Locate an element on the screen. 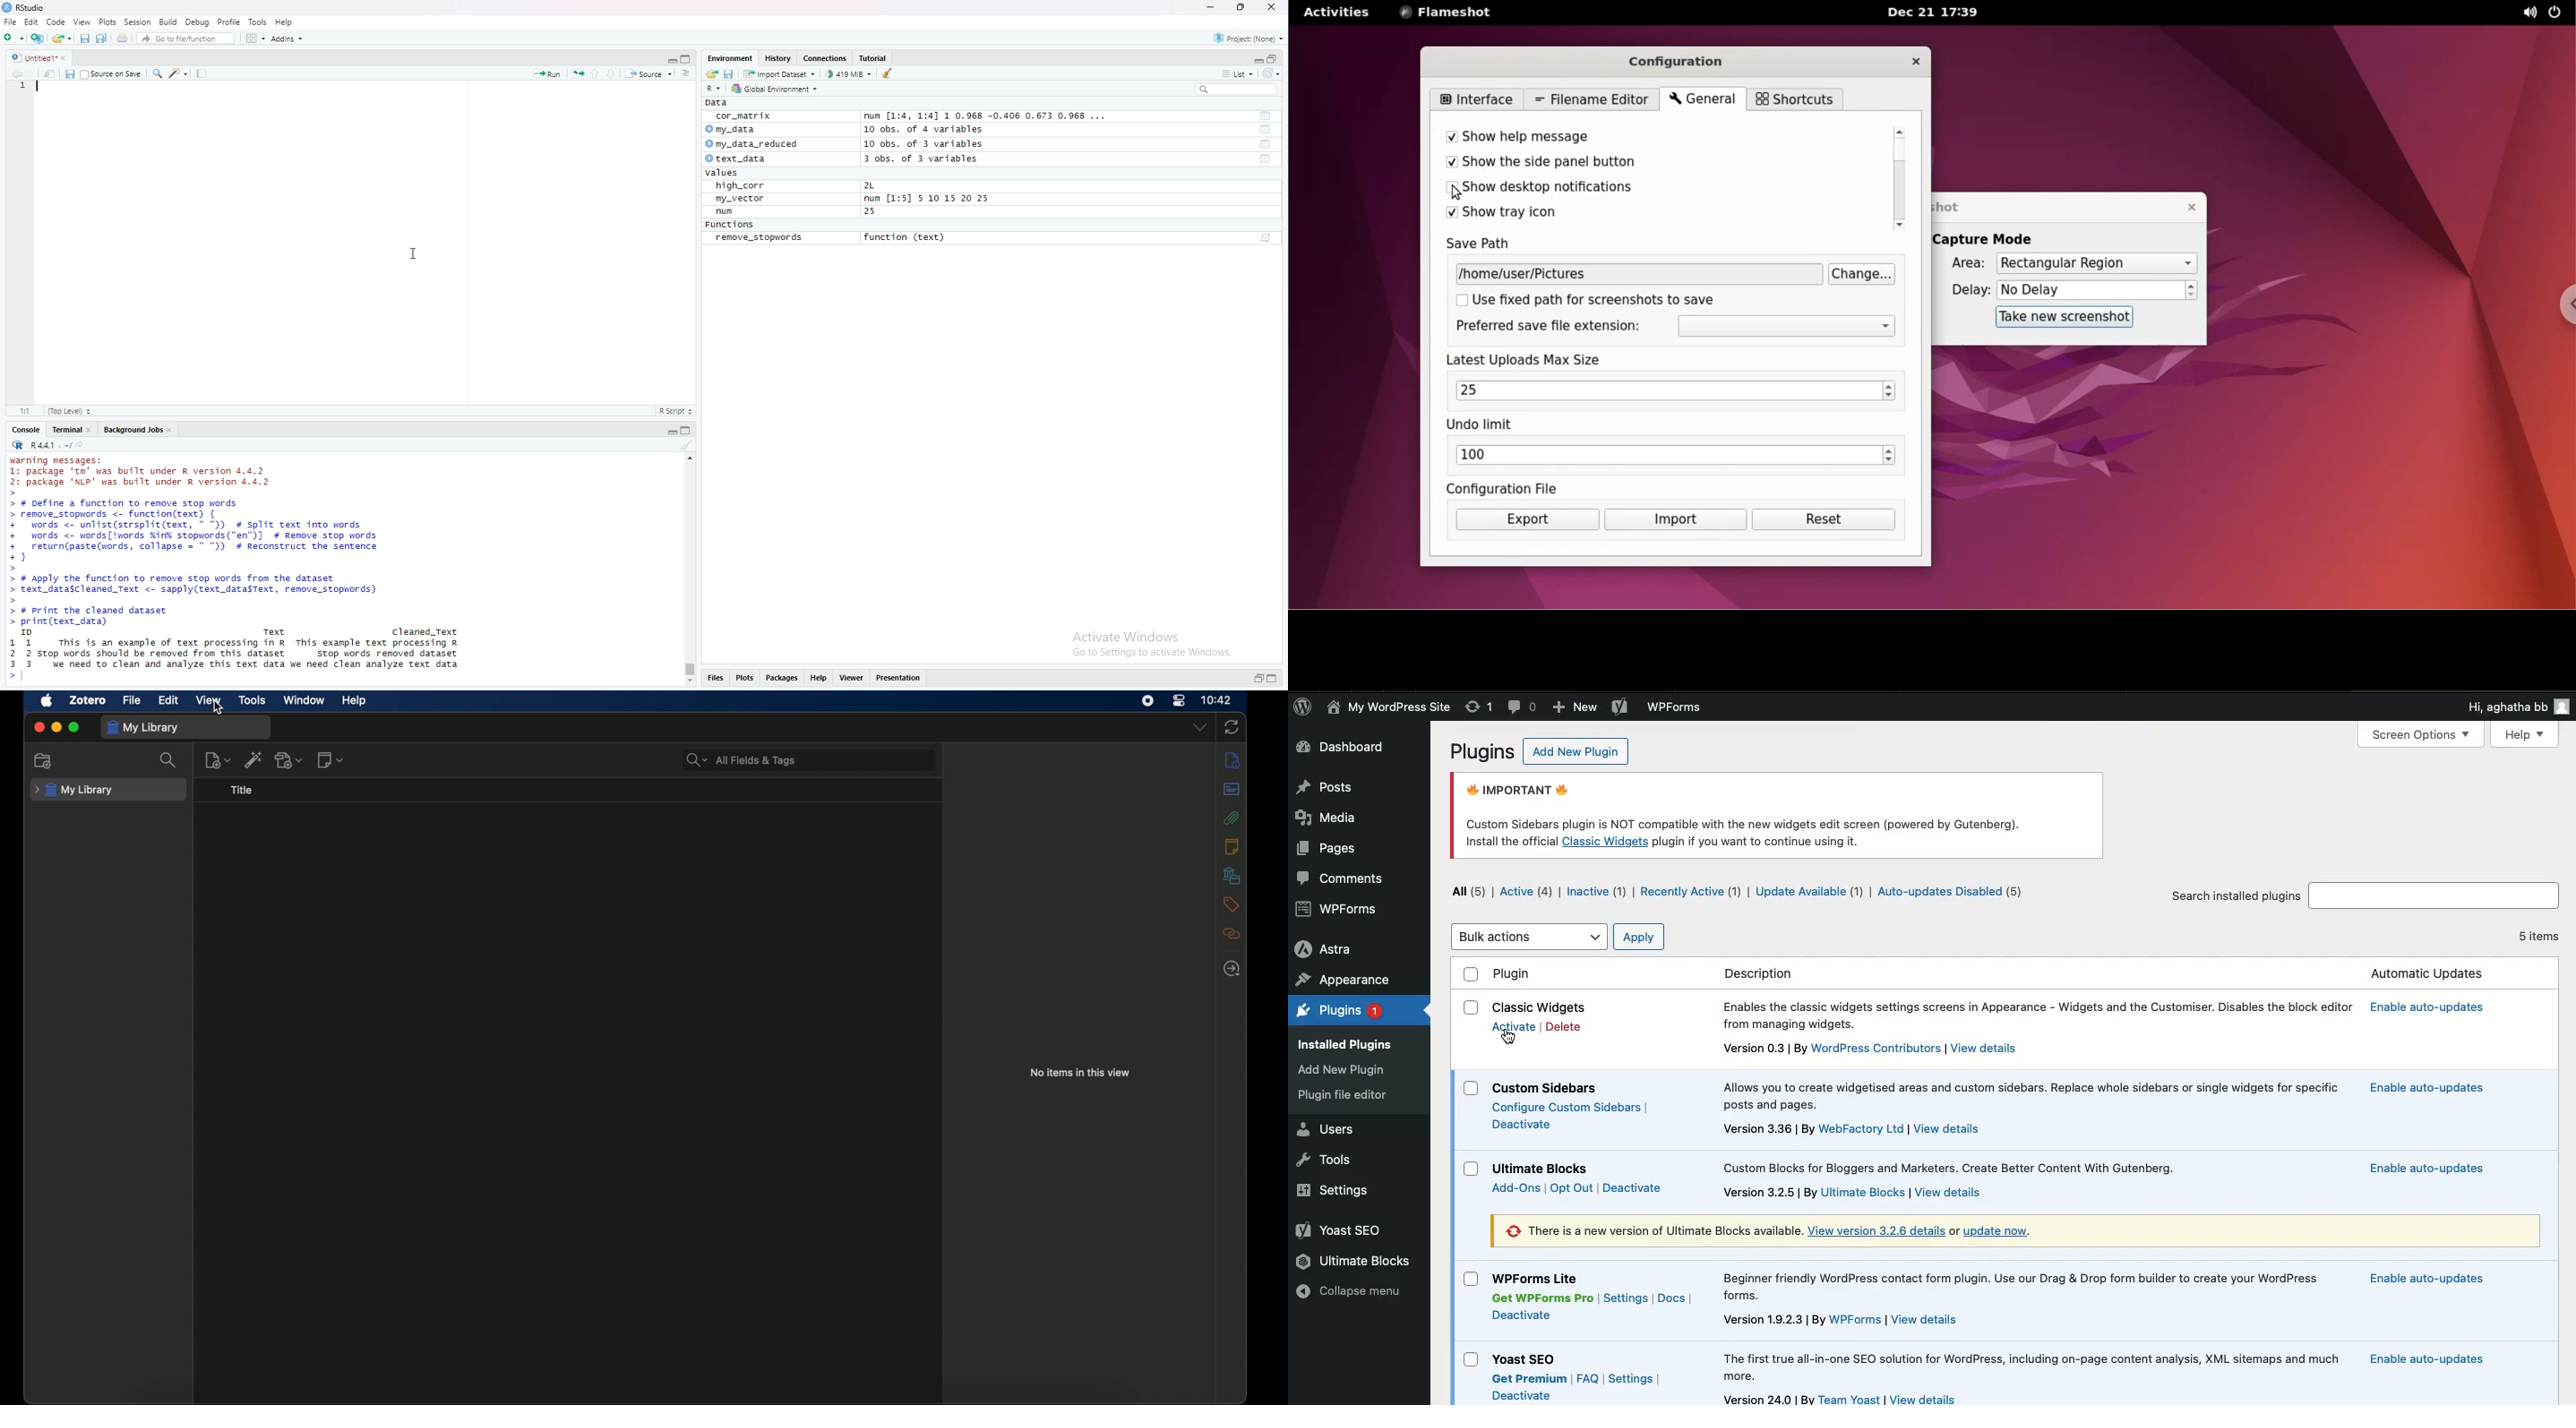 The image size is (2576, 1428). Plots is located at coordinates (107, 21).